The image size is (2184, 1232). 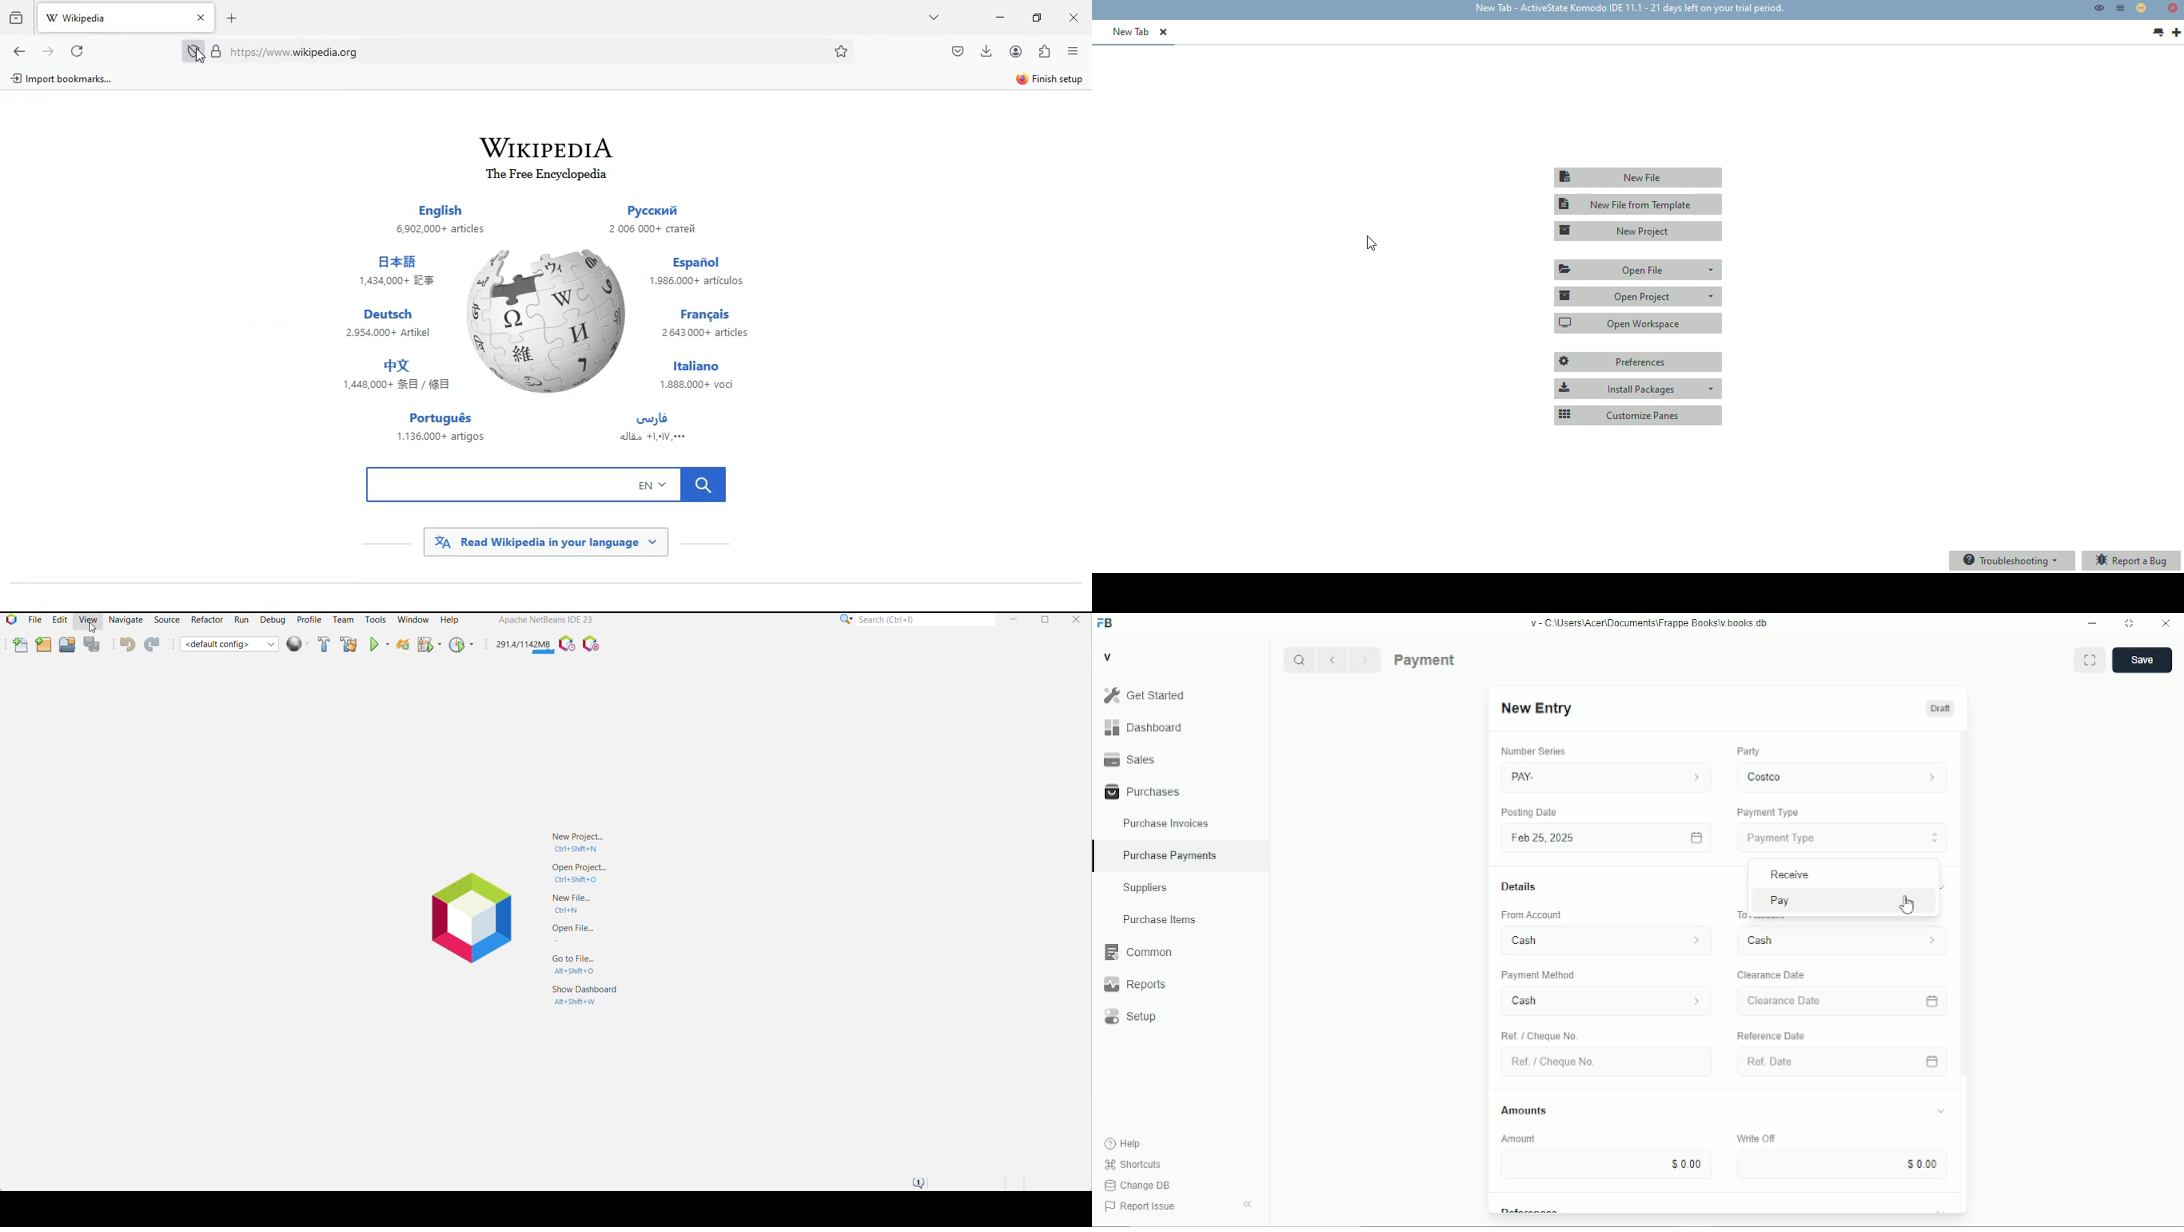 What do you see at coordinates (1108, 656) in the screenshot?
I see `V` at bounding box center [1108, 656].